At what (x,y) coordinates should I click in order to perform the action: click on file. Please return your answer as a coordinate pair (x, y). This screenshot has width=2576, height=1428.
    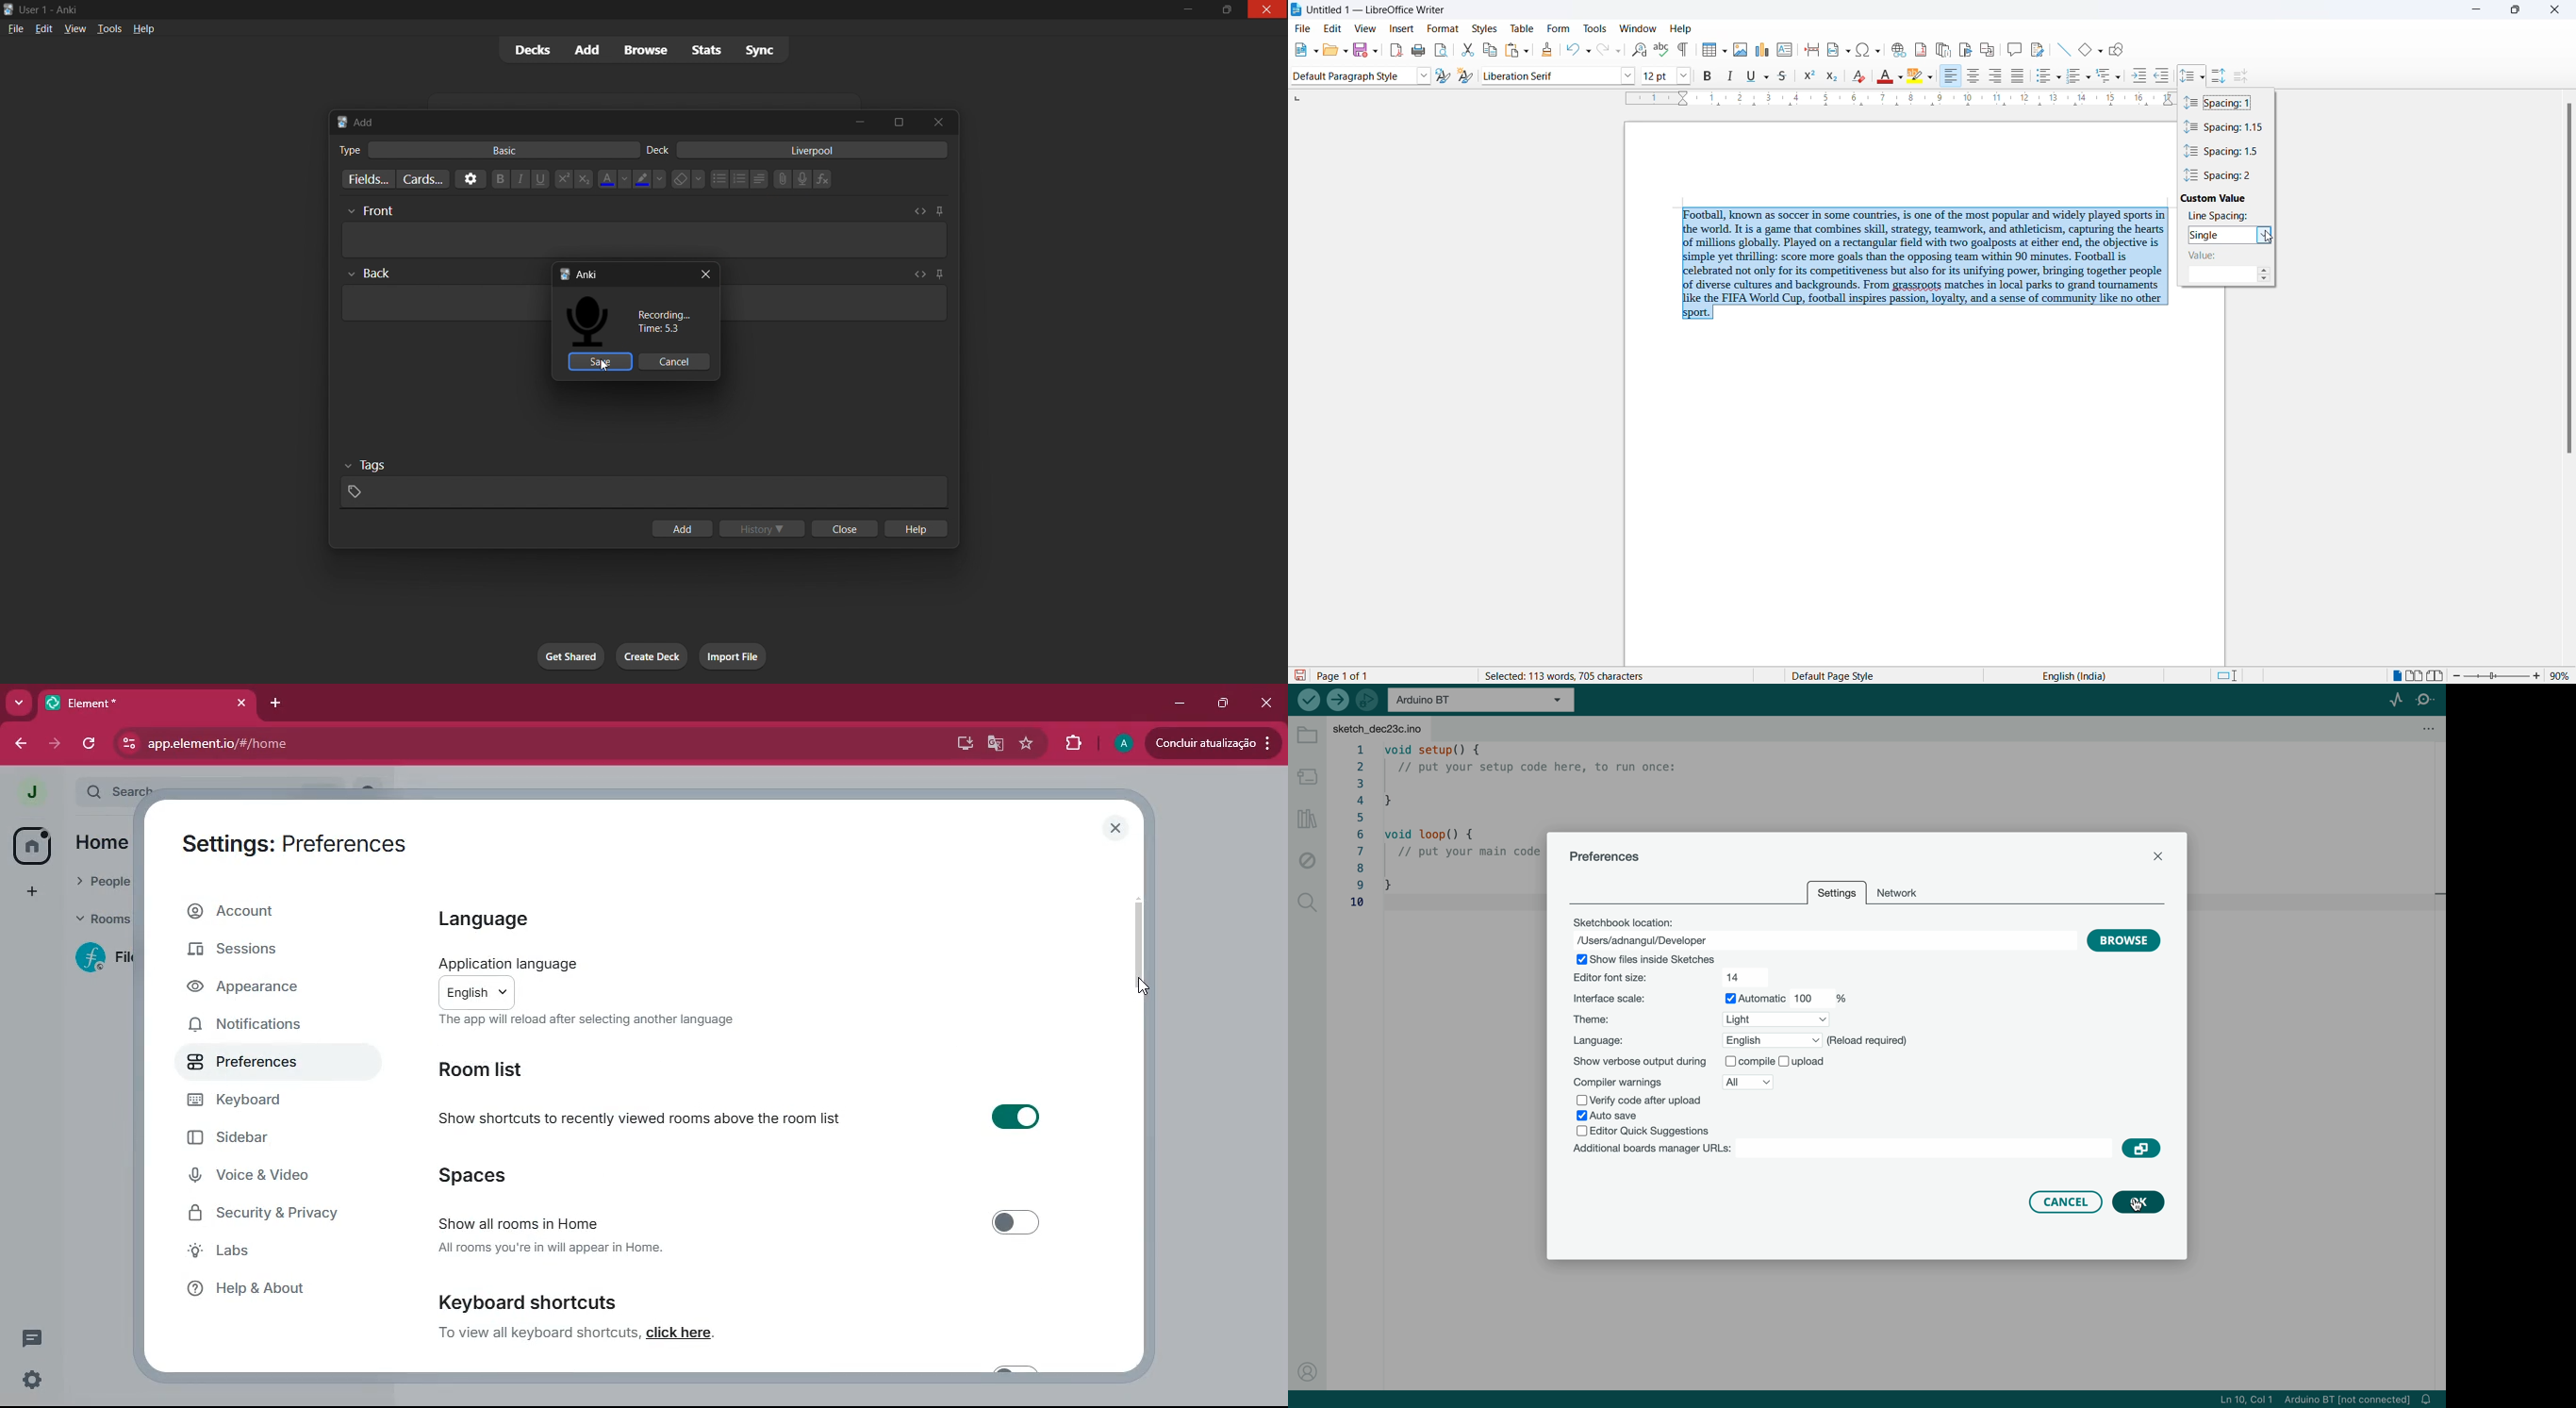
    Looking at the image, I should click on (13, 30).